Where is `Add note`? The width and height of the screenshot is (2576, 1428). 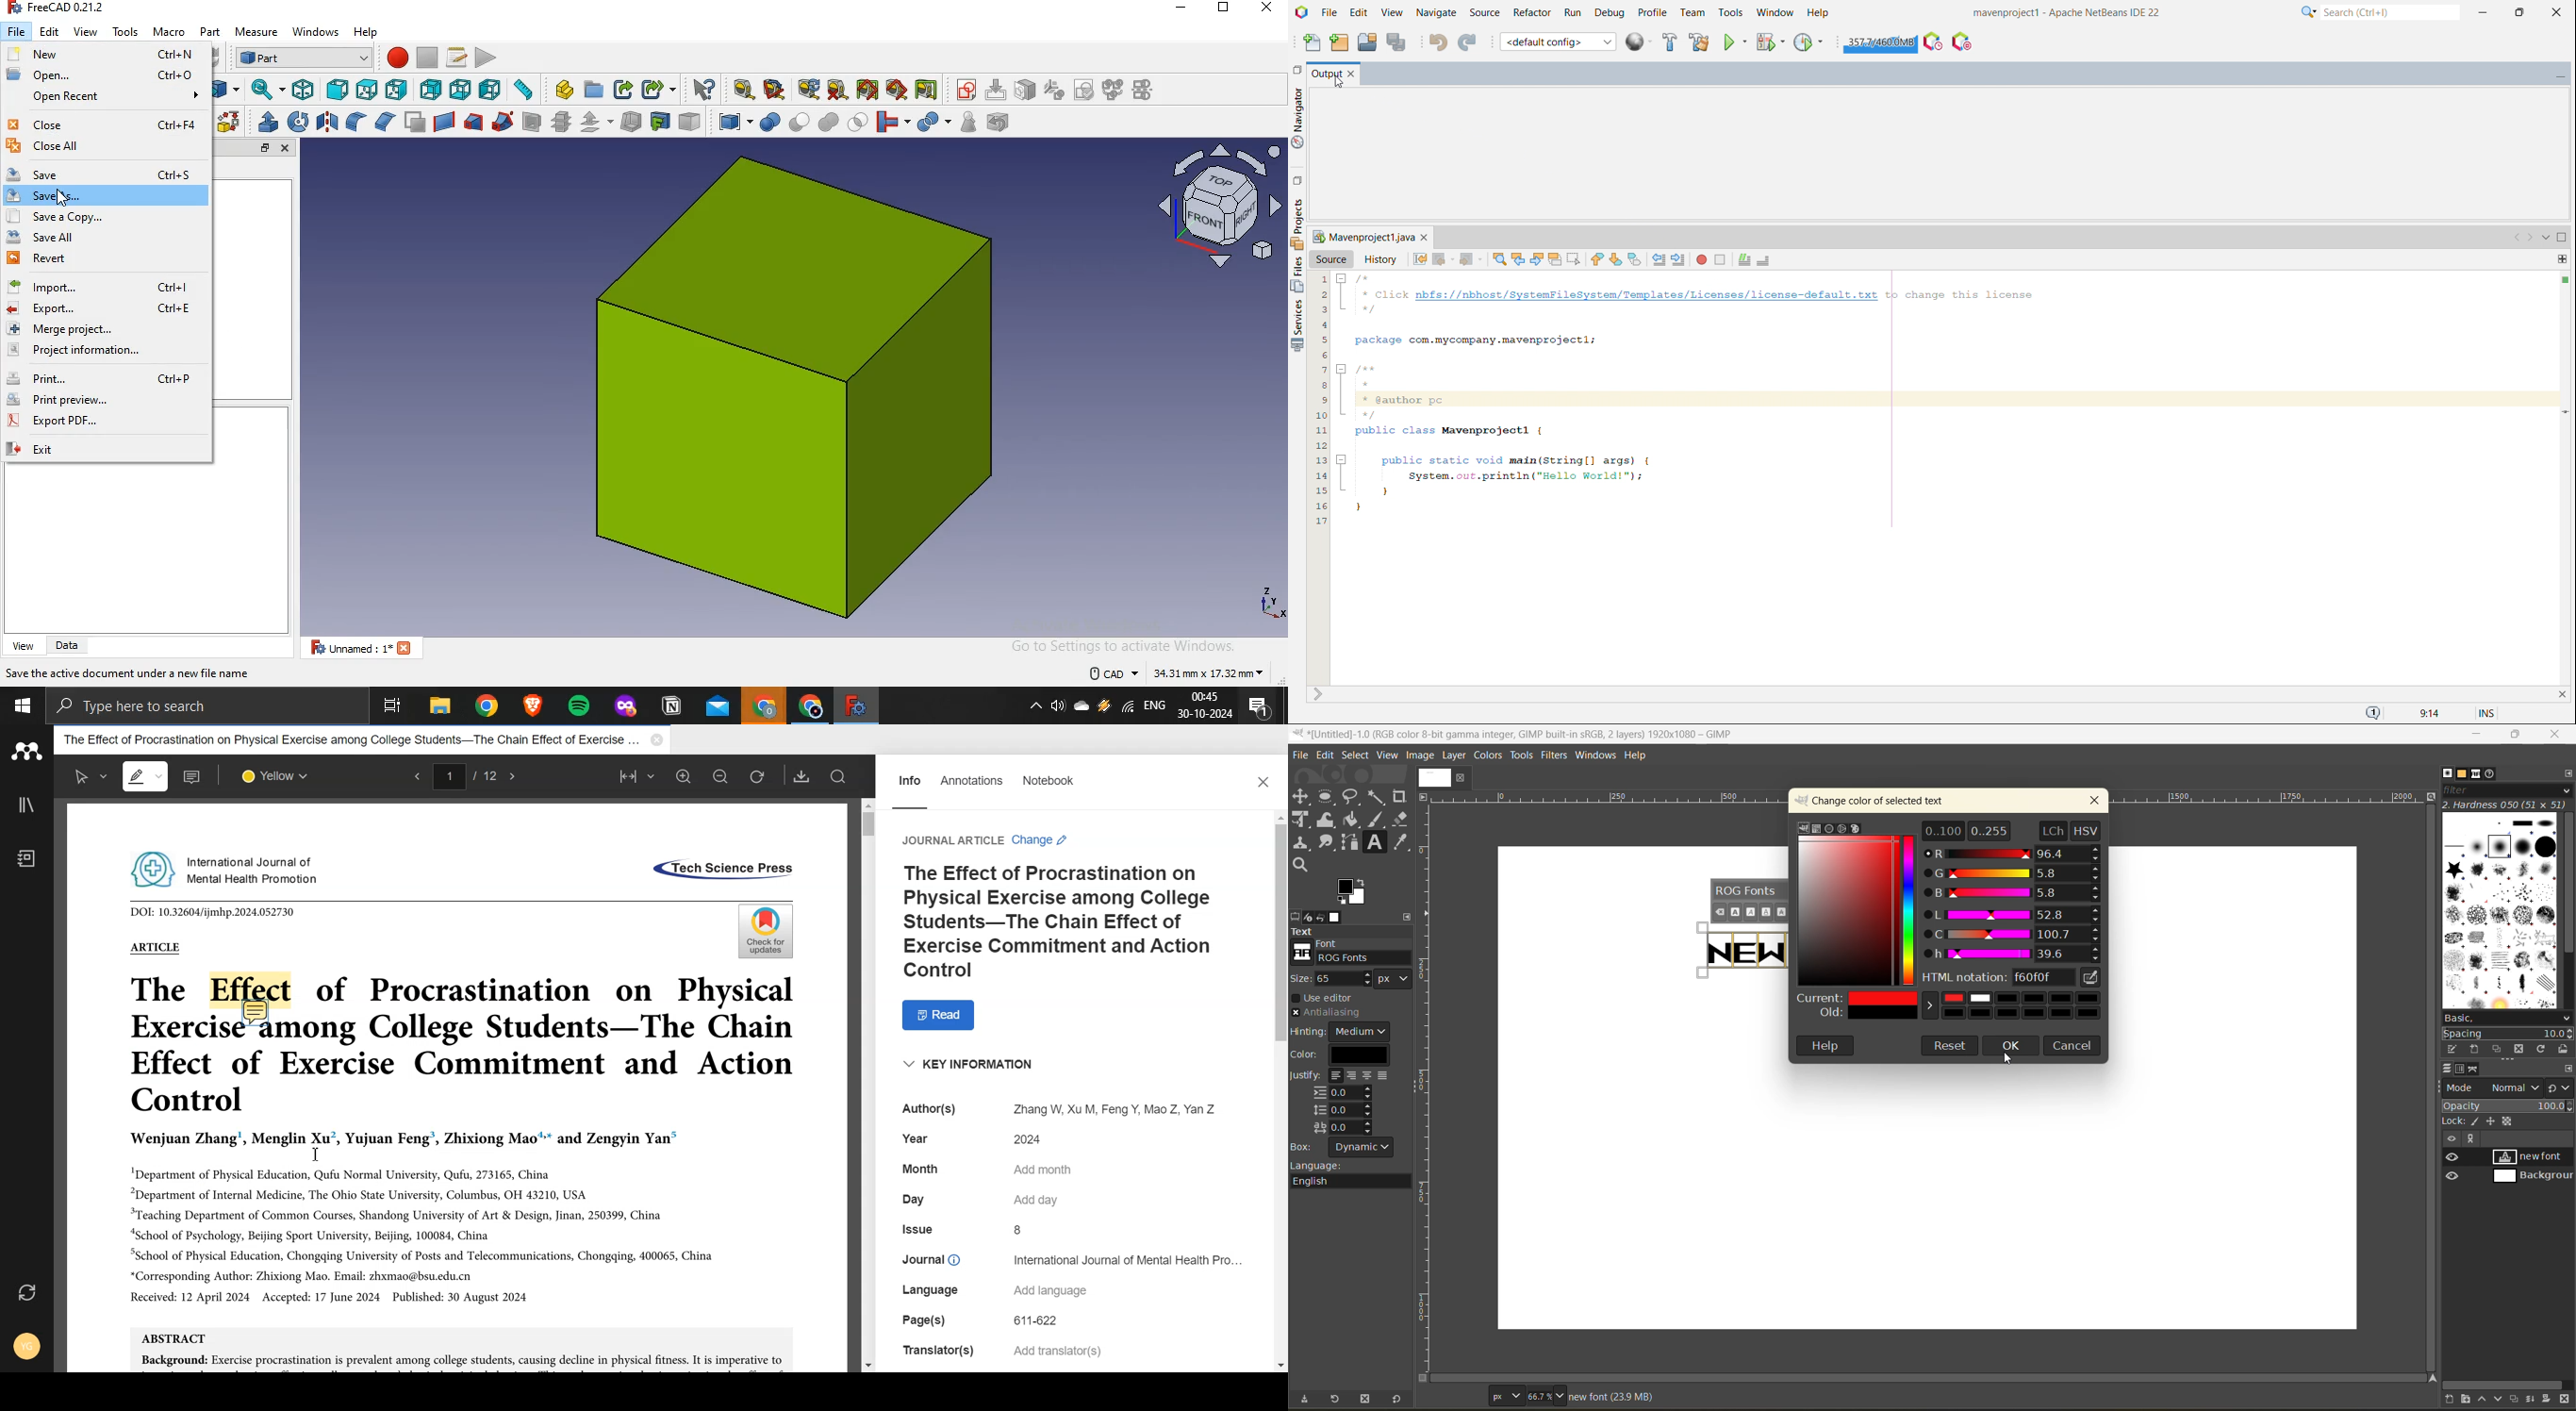
Add note is located at coordinates (194, 777).